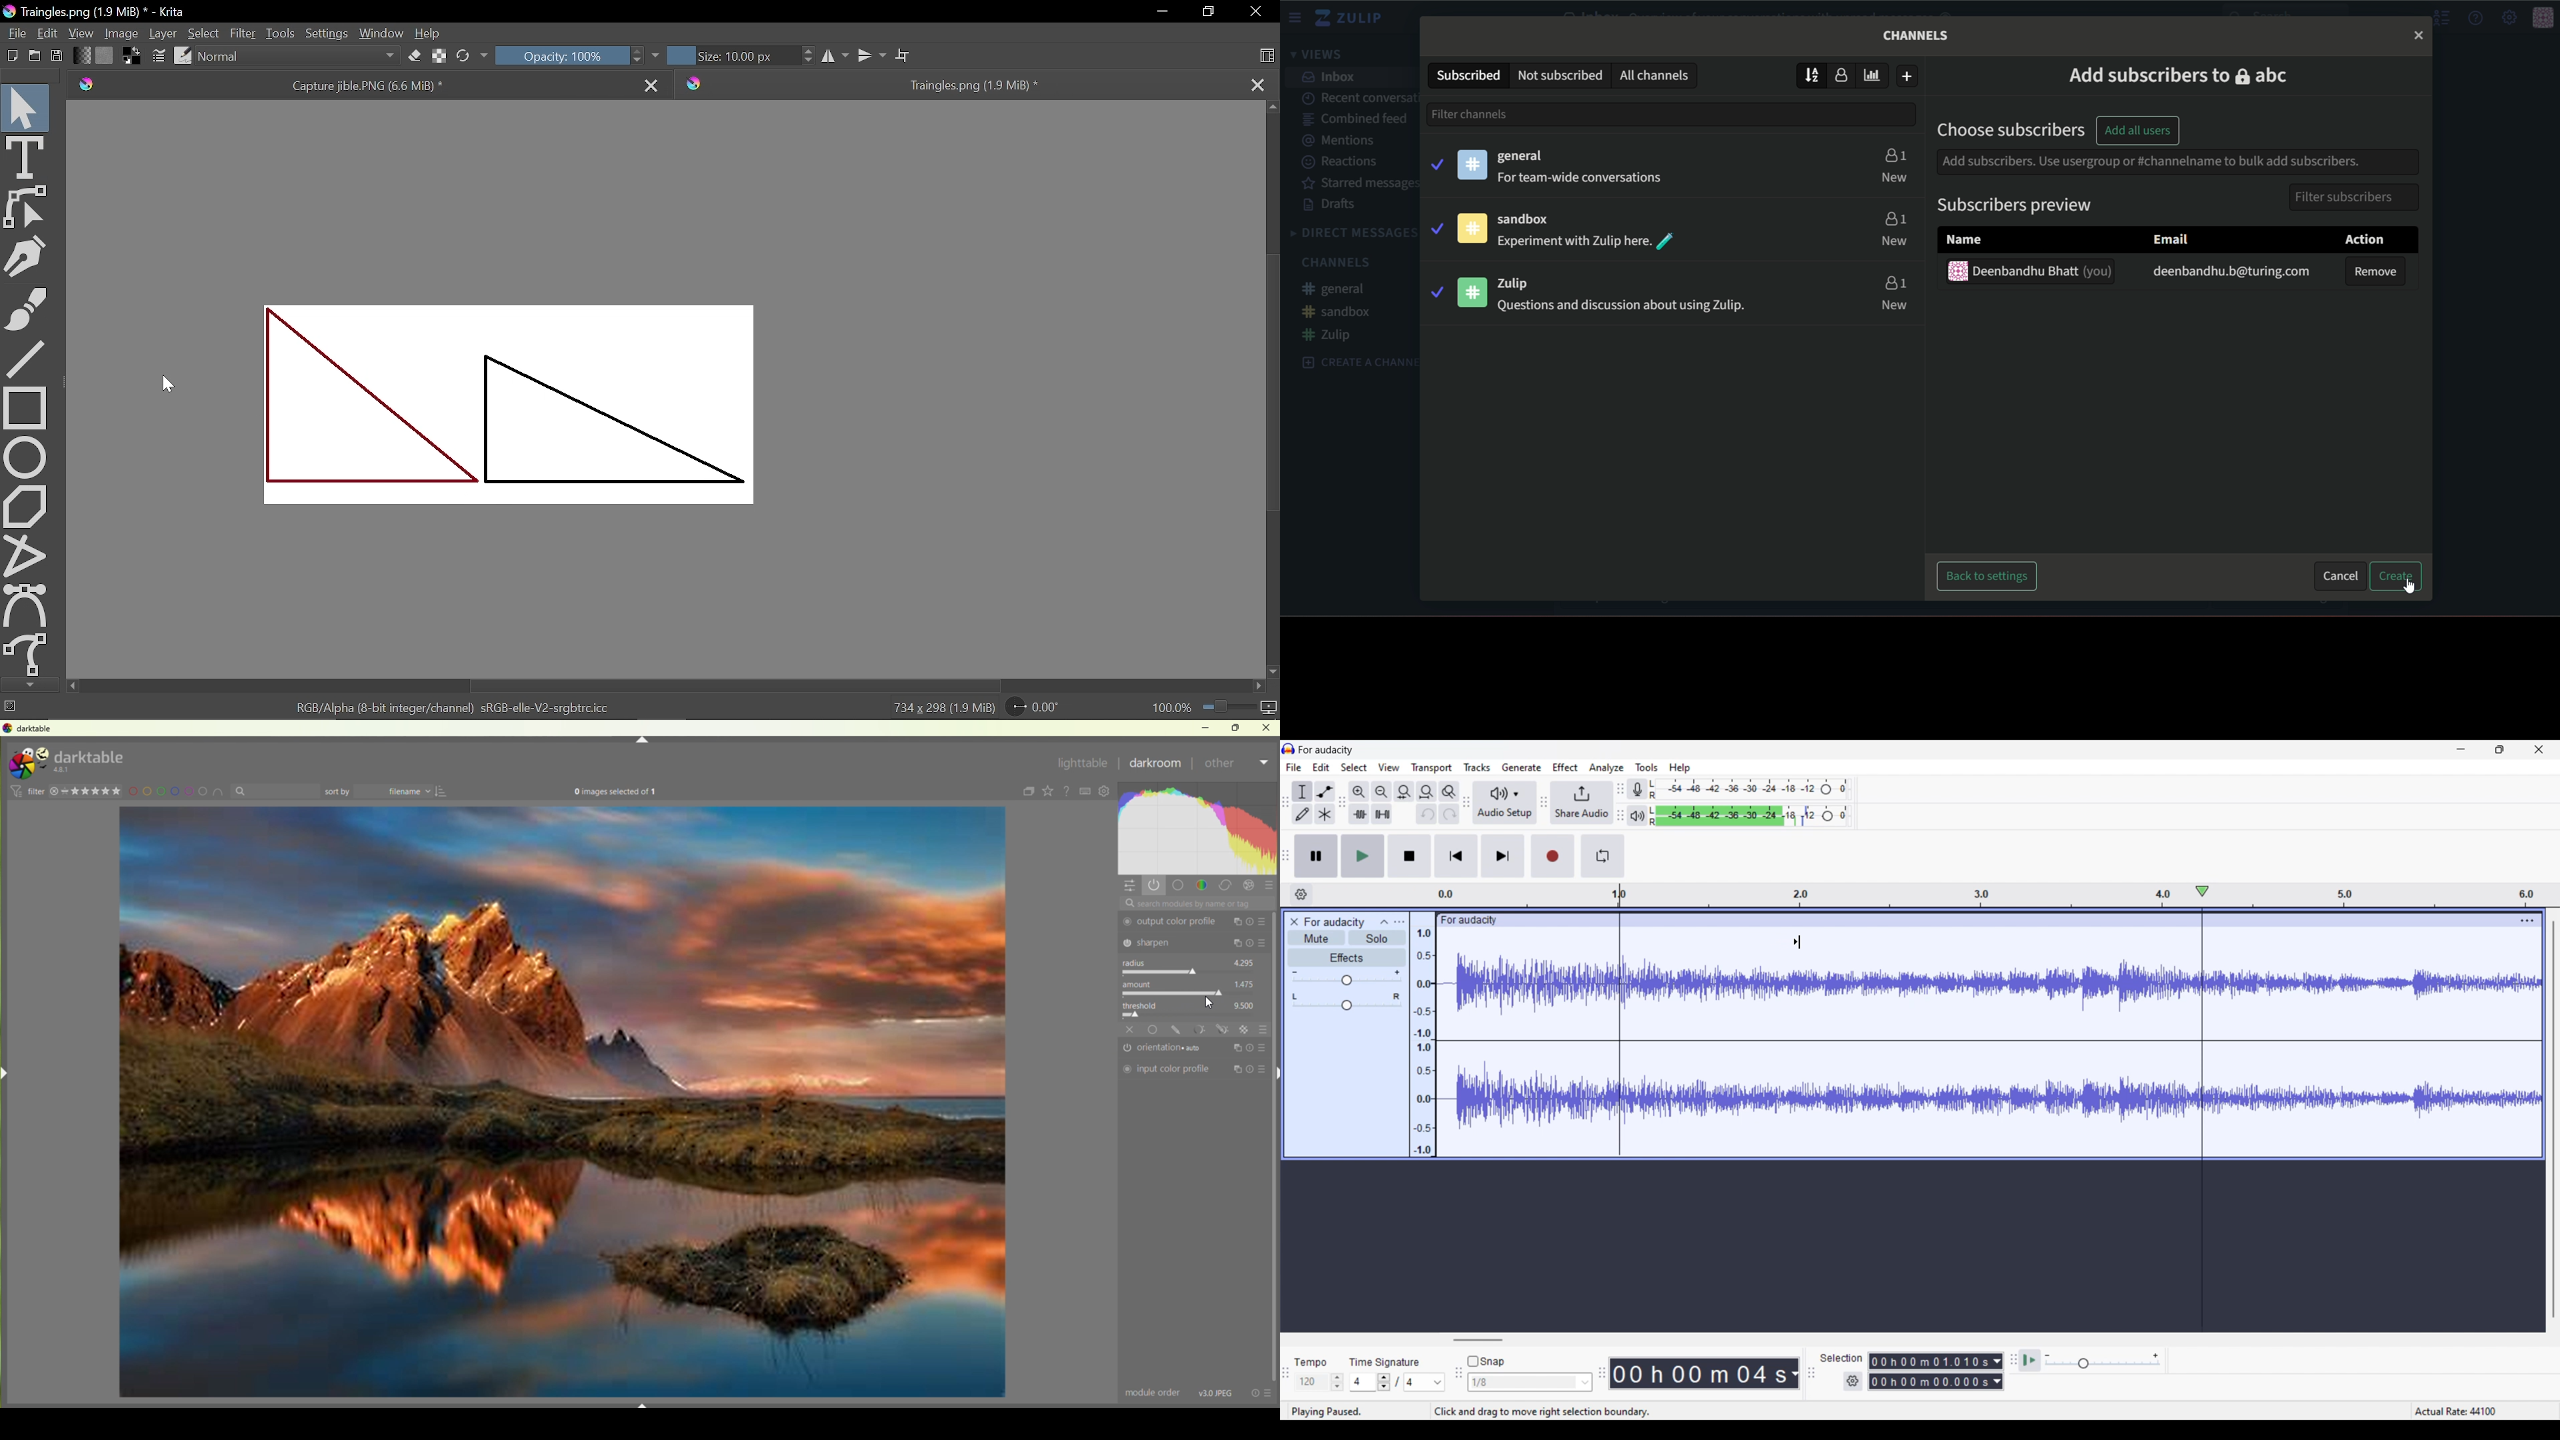  Describe the element at coordinates (182, 56) in the screenshot. I see `choose brush preset` at that location.